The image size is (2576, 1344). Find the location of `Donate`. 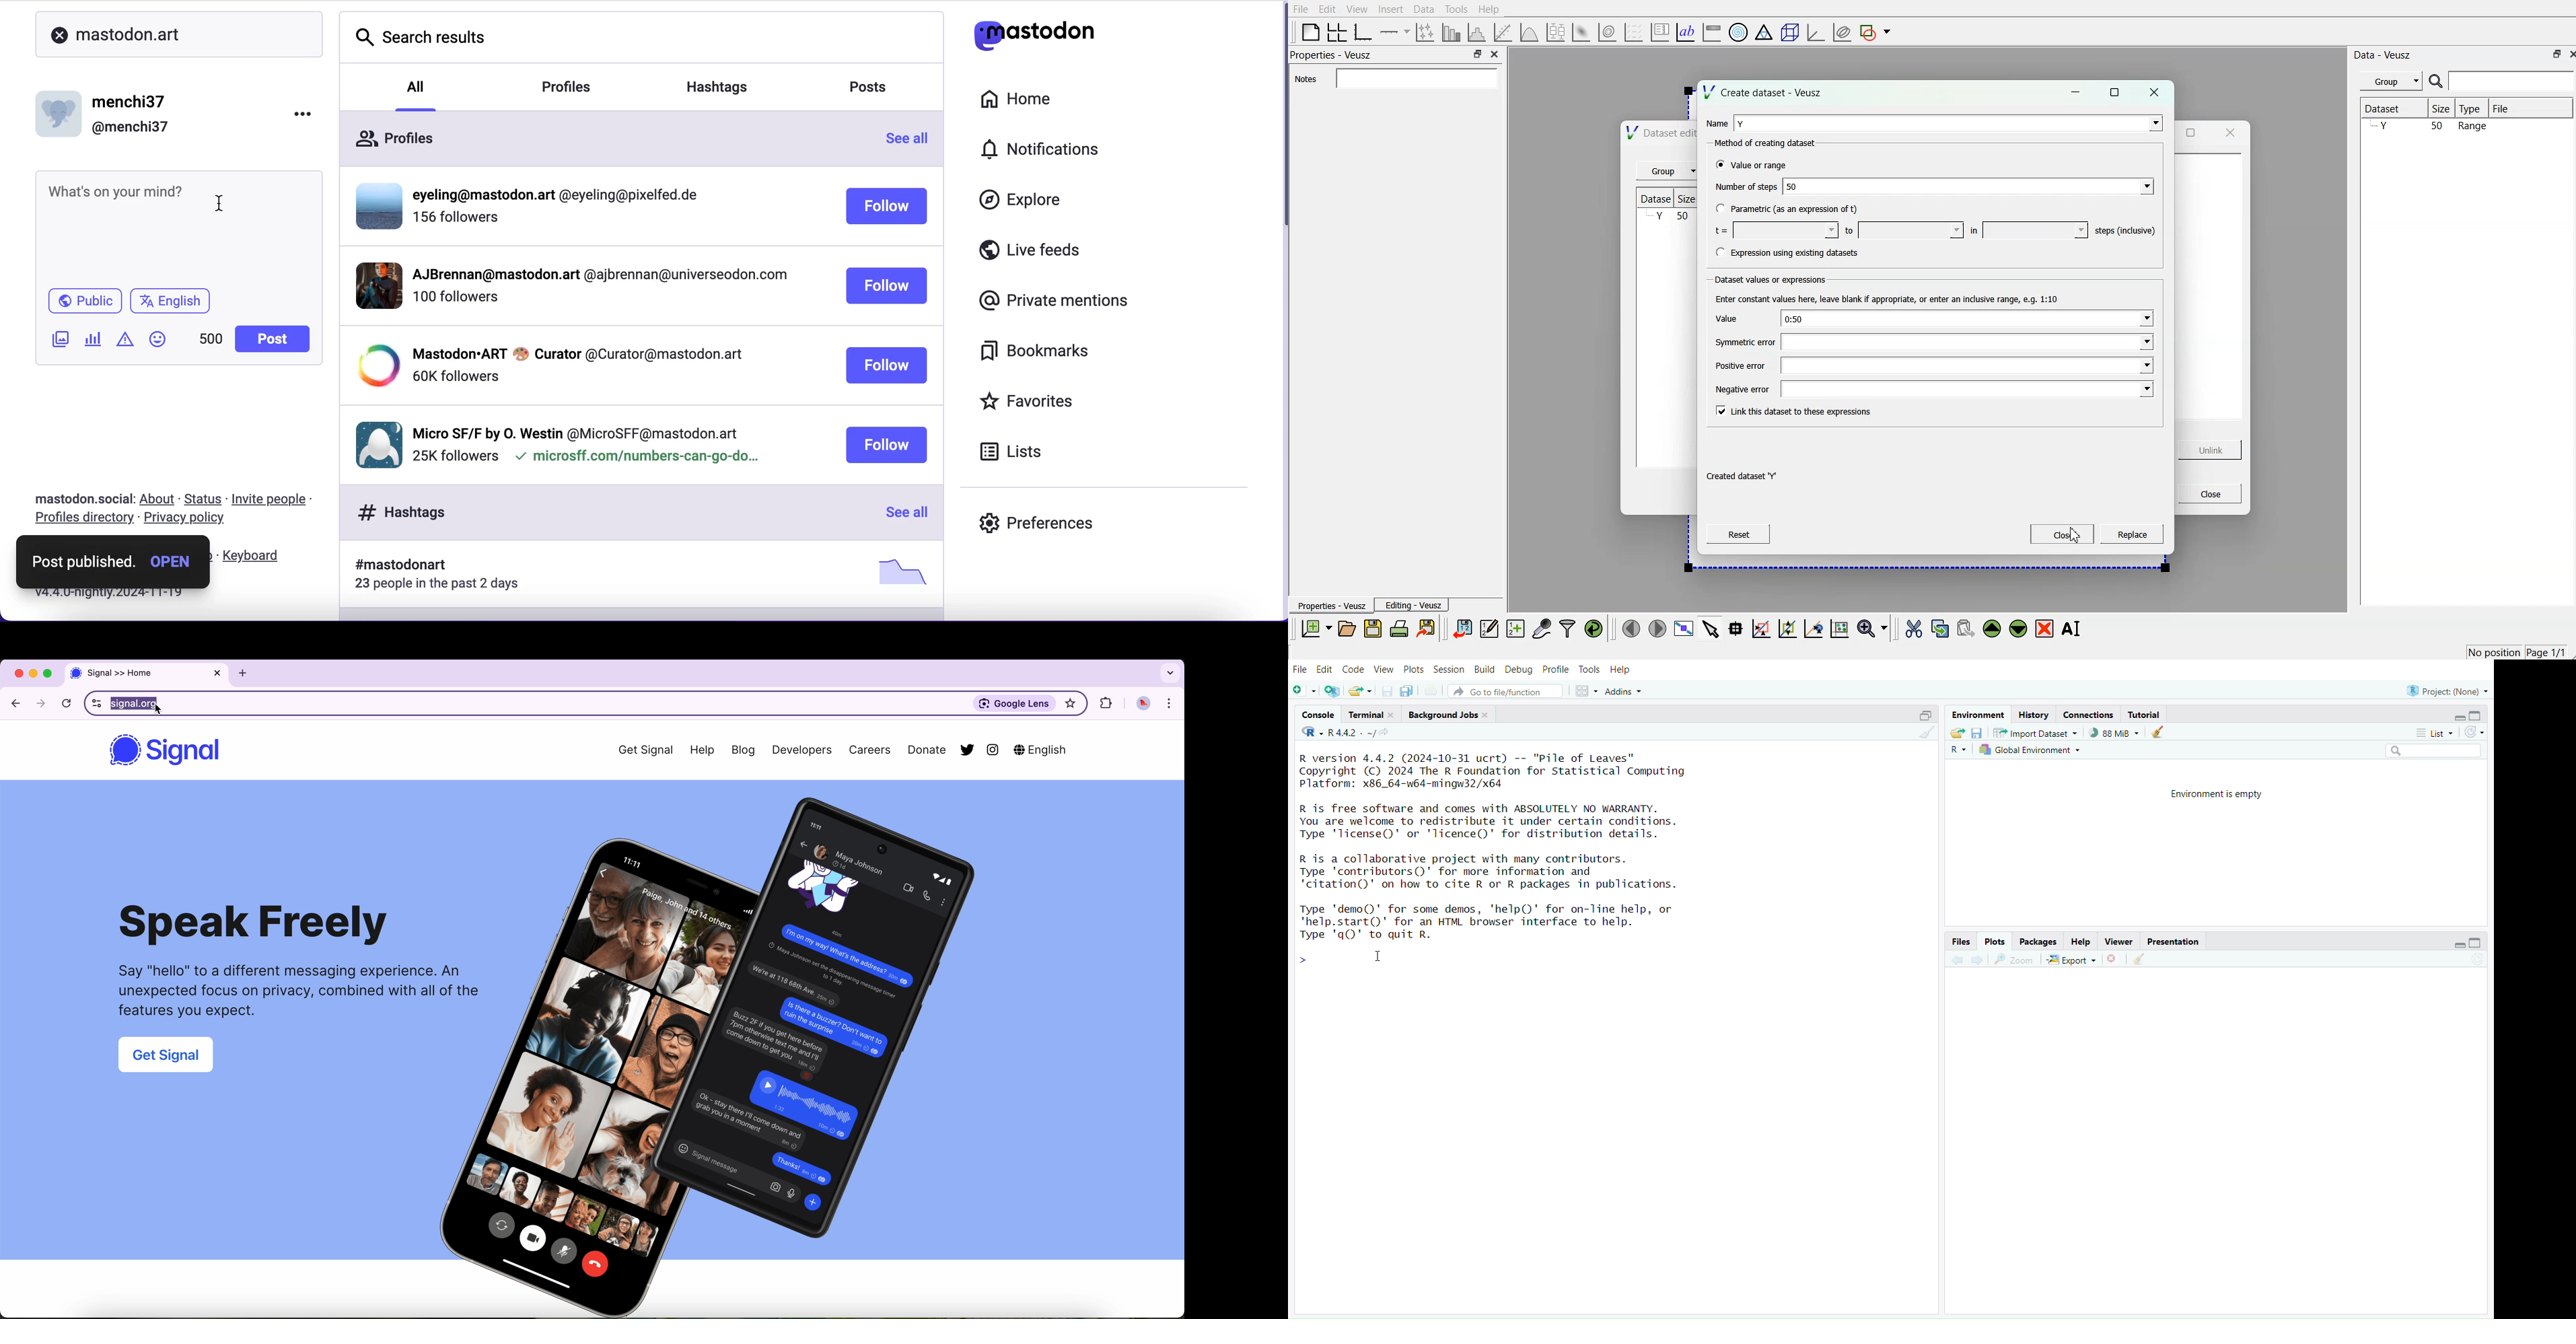

Donate is located at coordinates (922, 751).